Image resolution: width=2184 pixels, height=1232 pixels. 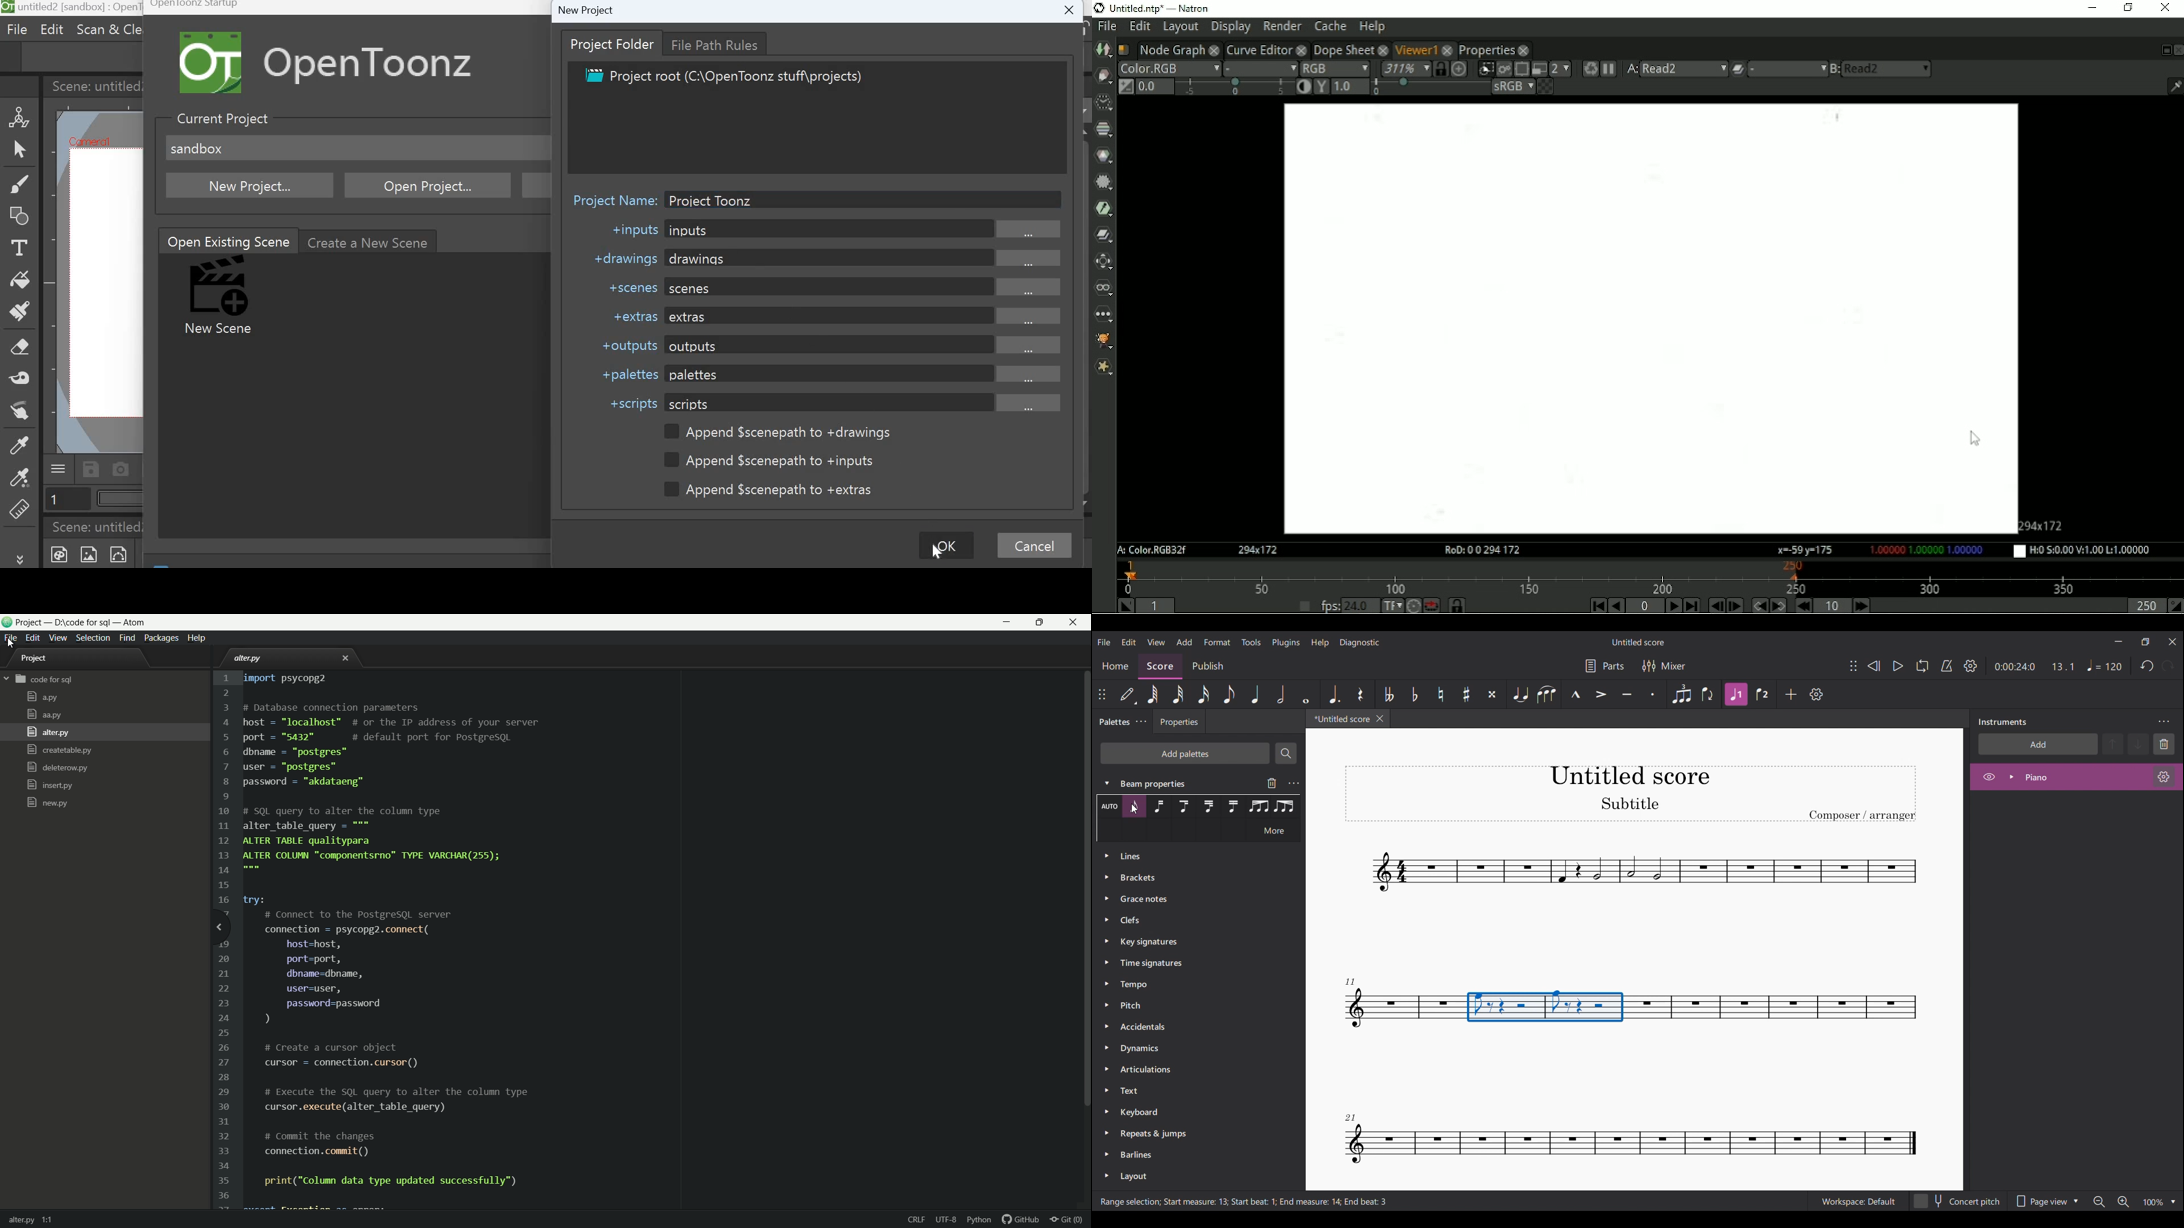 I want to click on New Project, so click(x=586, y=10).